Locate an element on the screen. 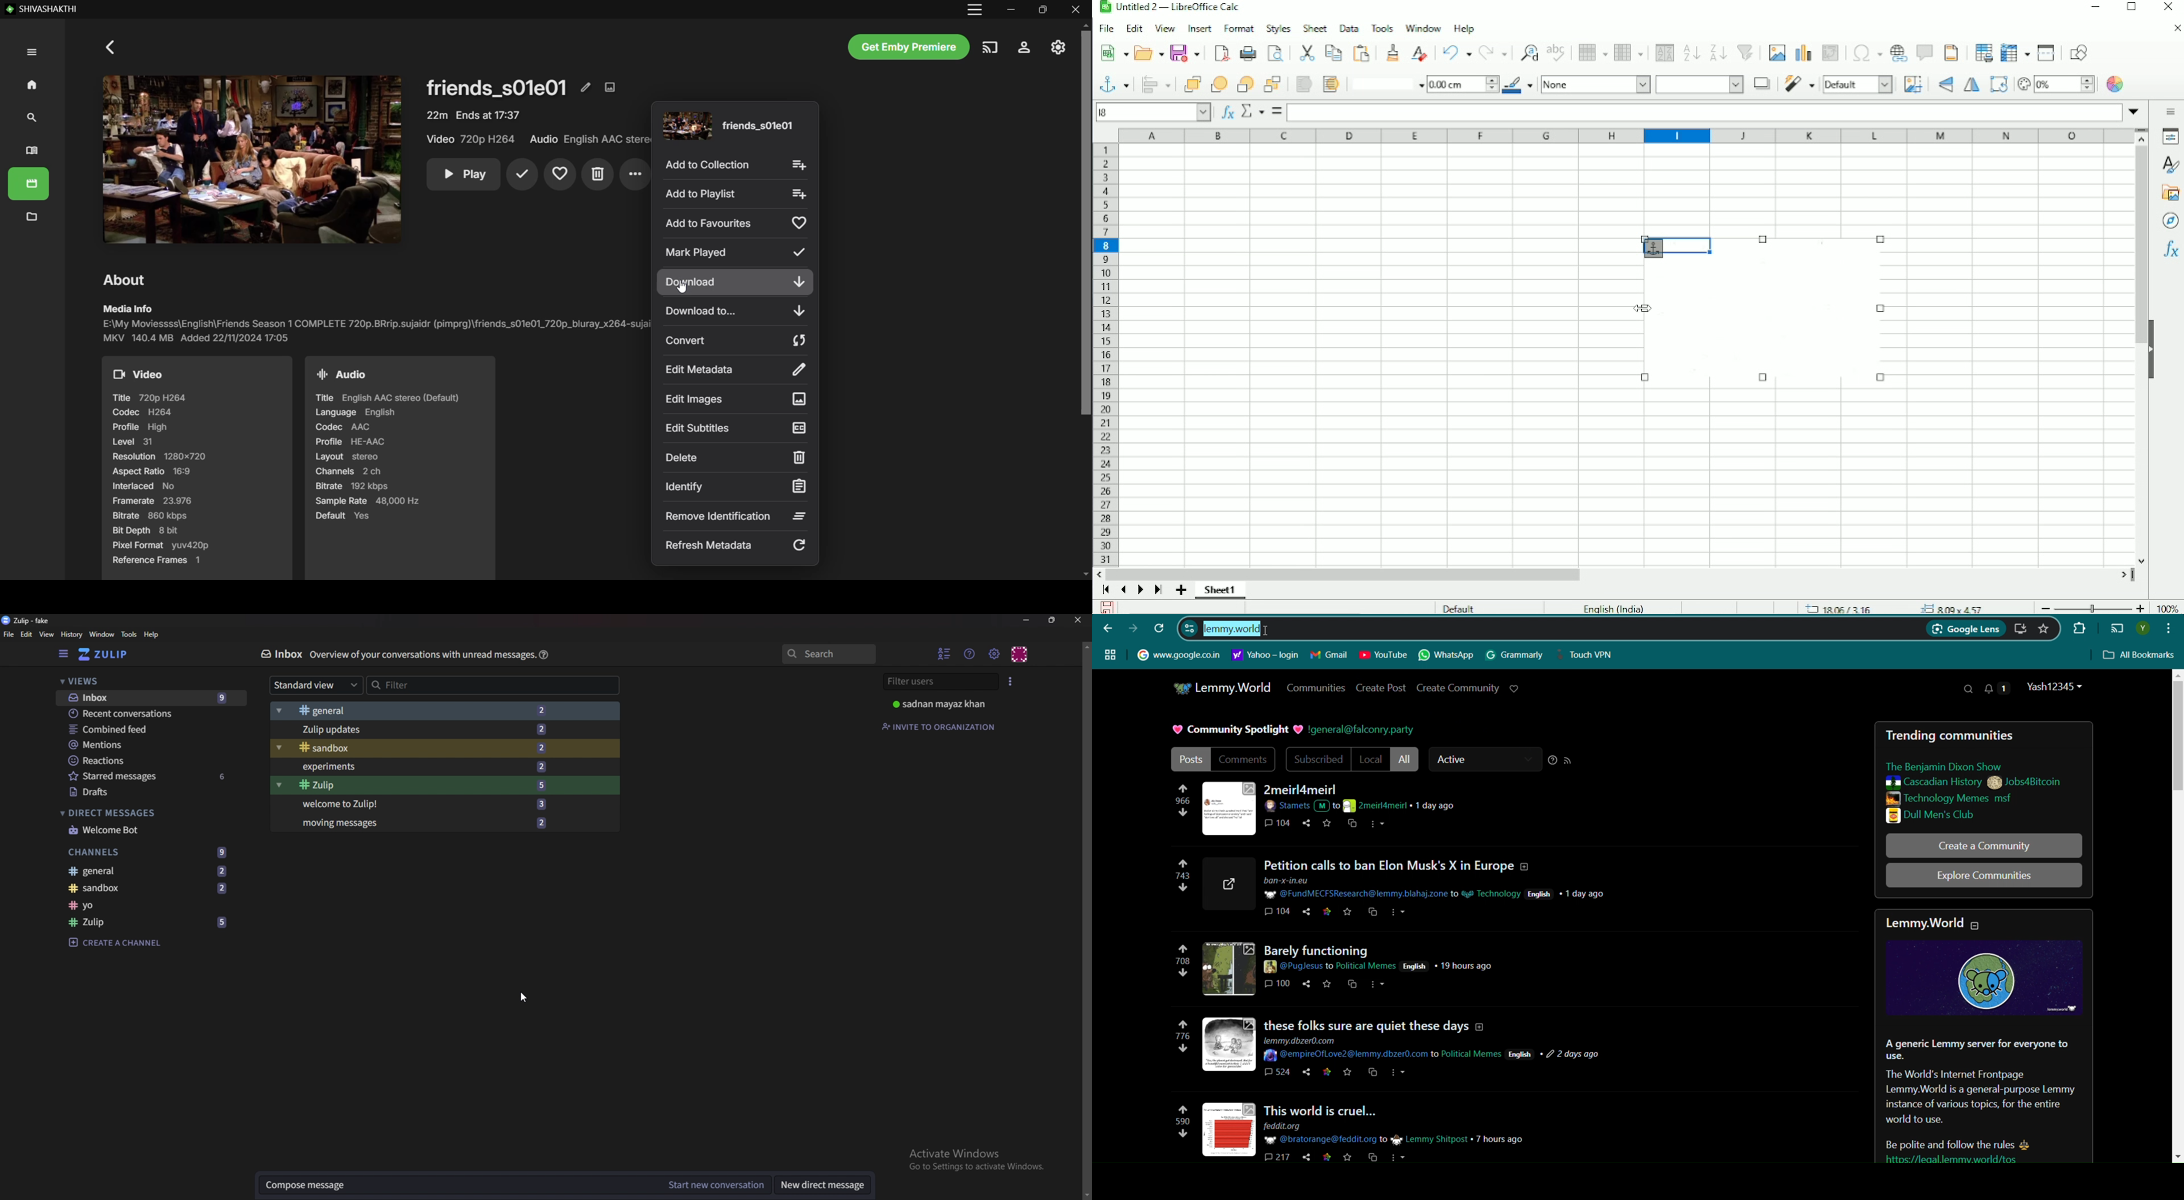  Image mode is located at coordinates (1858, 84).